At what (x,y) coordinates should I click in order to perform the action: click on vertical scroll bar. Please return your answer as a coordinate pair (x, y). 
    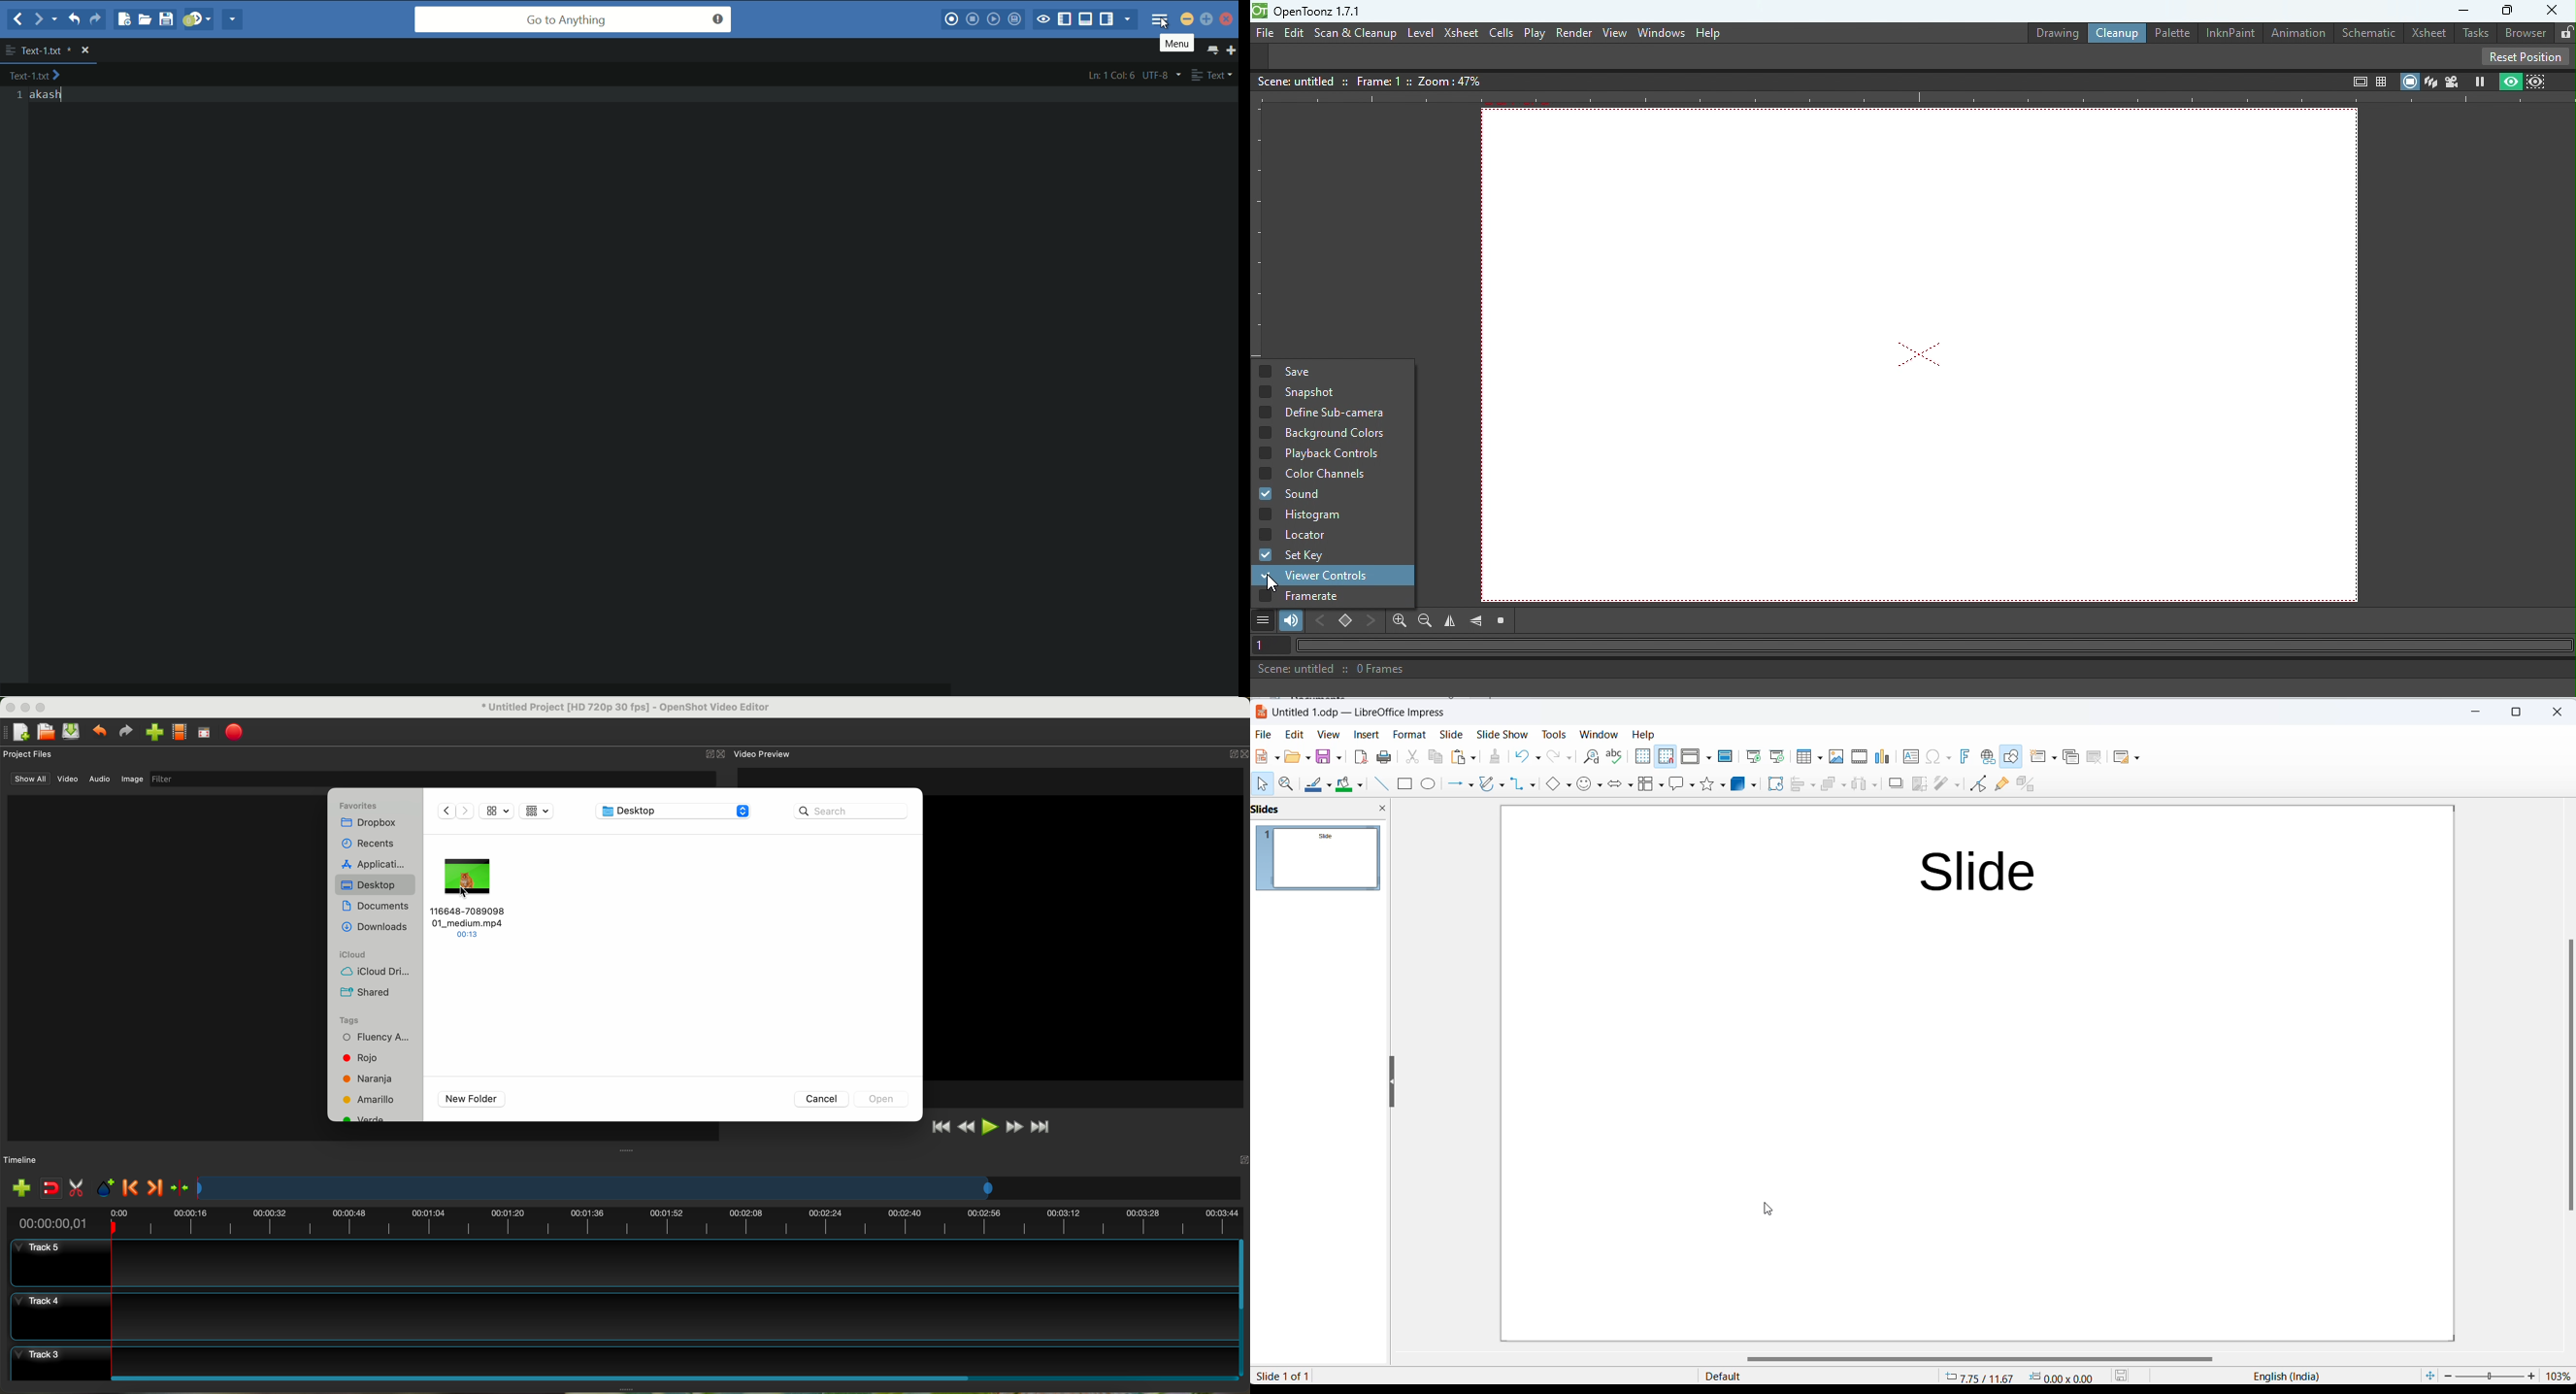
    Looking at the image, I should click on (2568, 1077).